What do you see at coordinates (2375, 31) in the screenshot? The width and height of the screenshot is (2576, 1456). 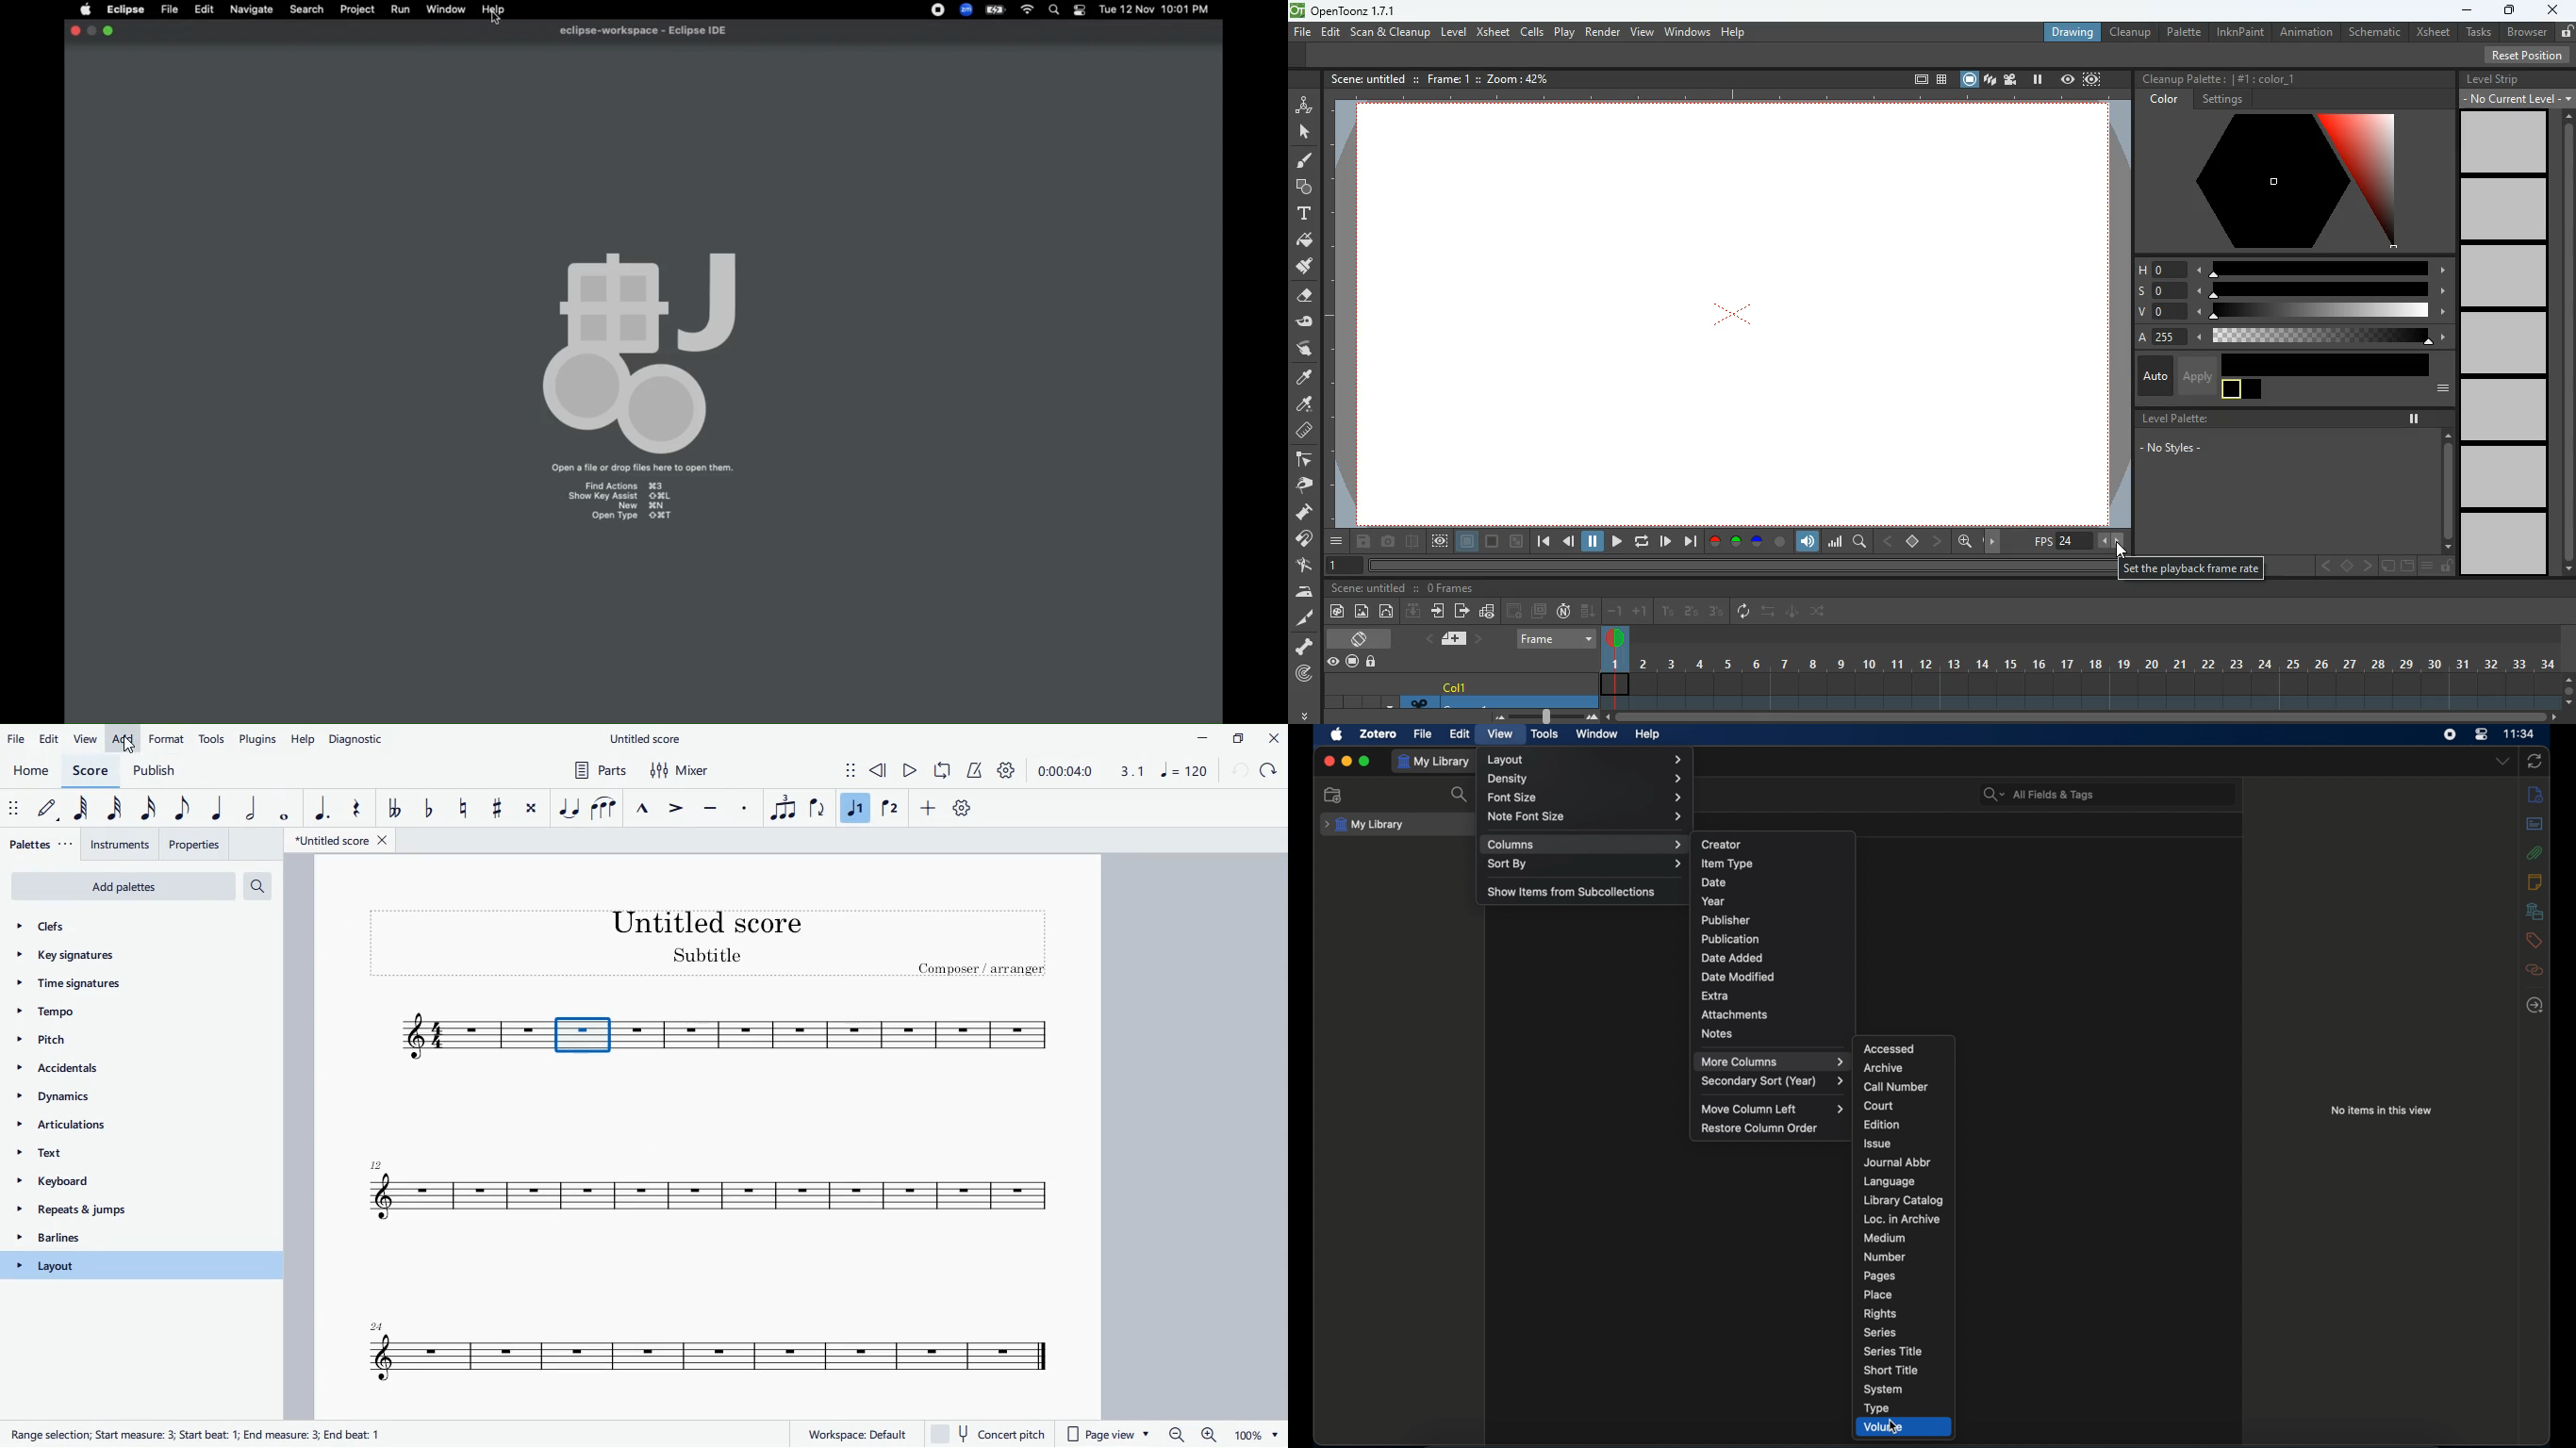 I see `schematic` at bounding box center [2375, 31].